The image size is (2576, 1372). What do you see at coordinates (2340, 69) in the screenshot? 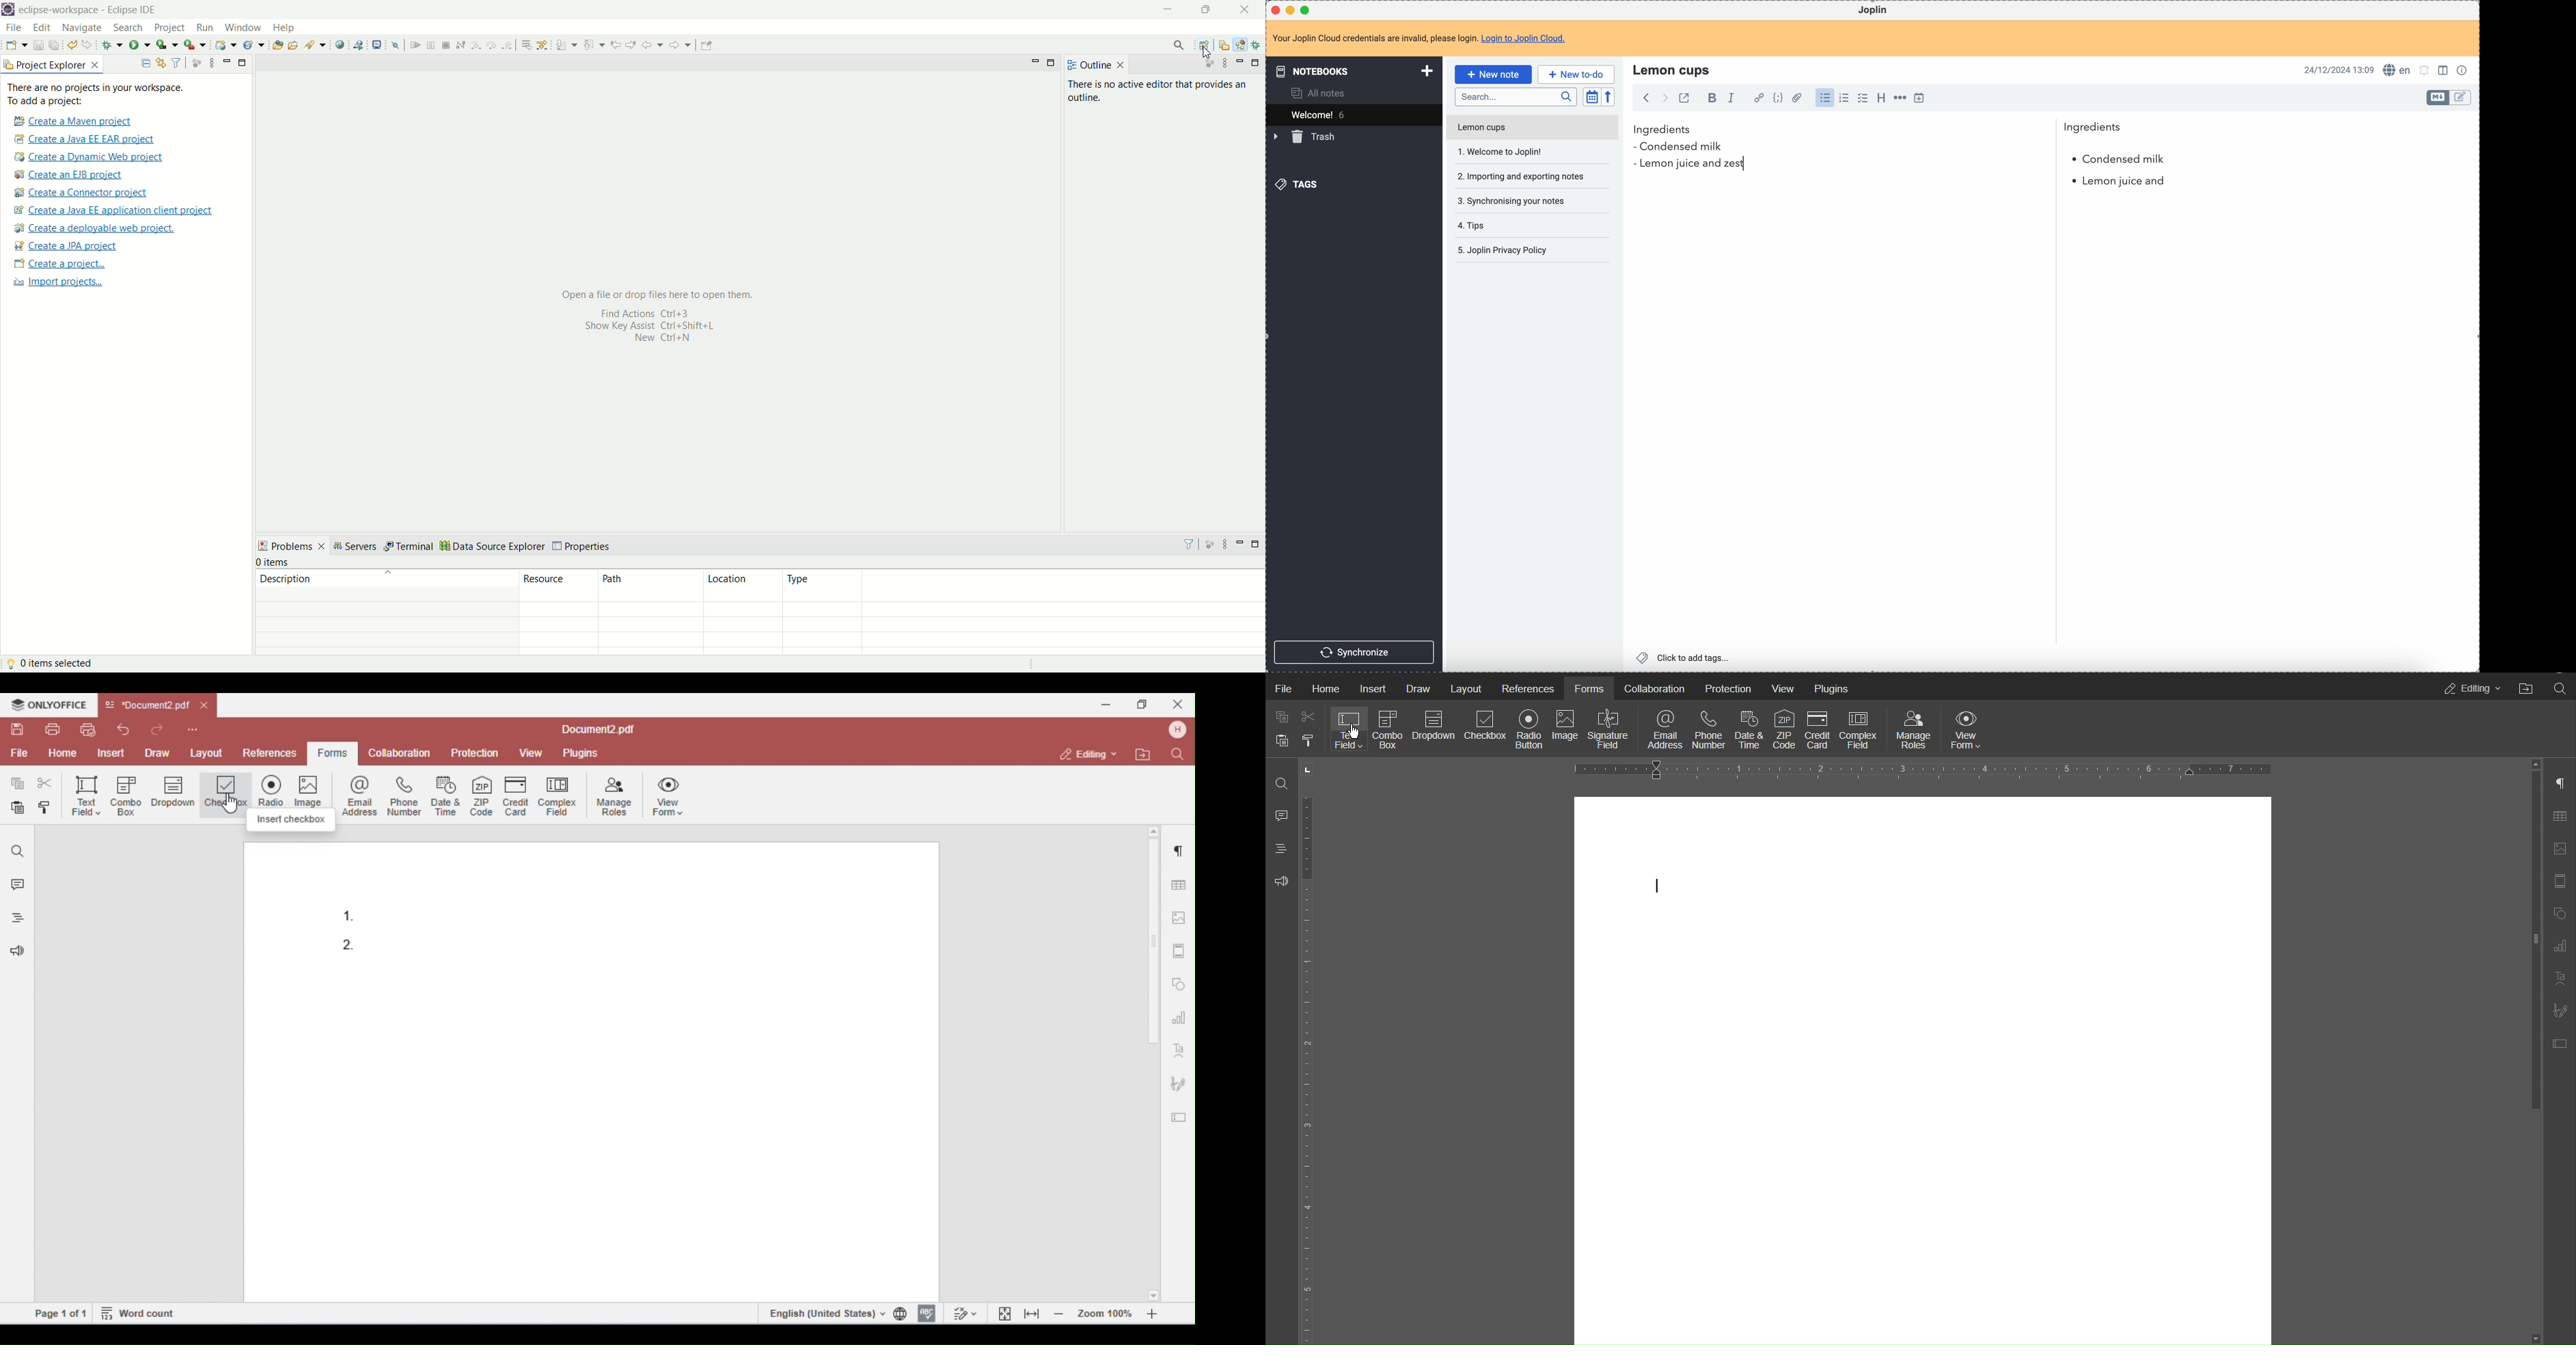
I see `date and hour` at bounding box center [2340, 69].